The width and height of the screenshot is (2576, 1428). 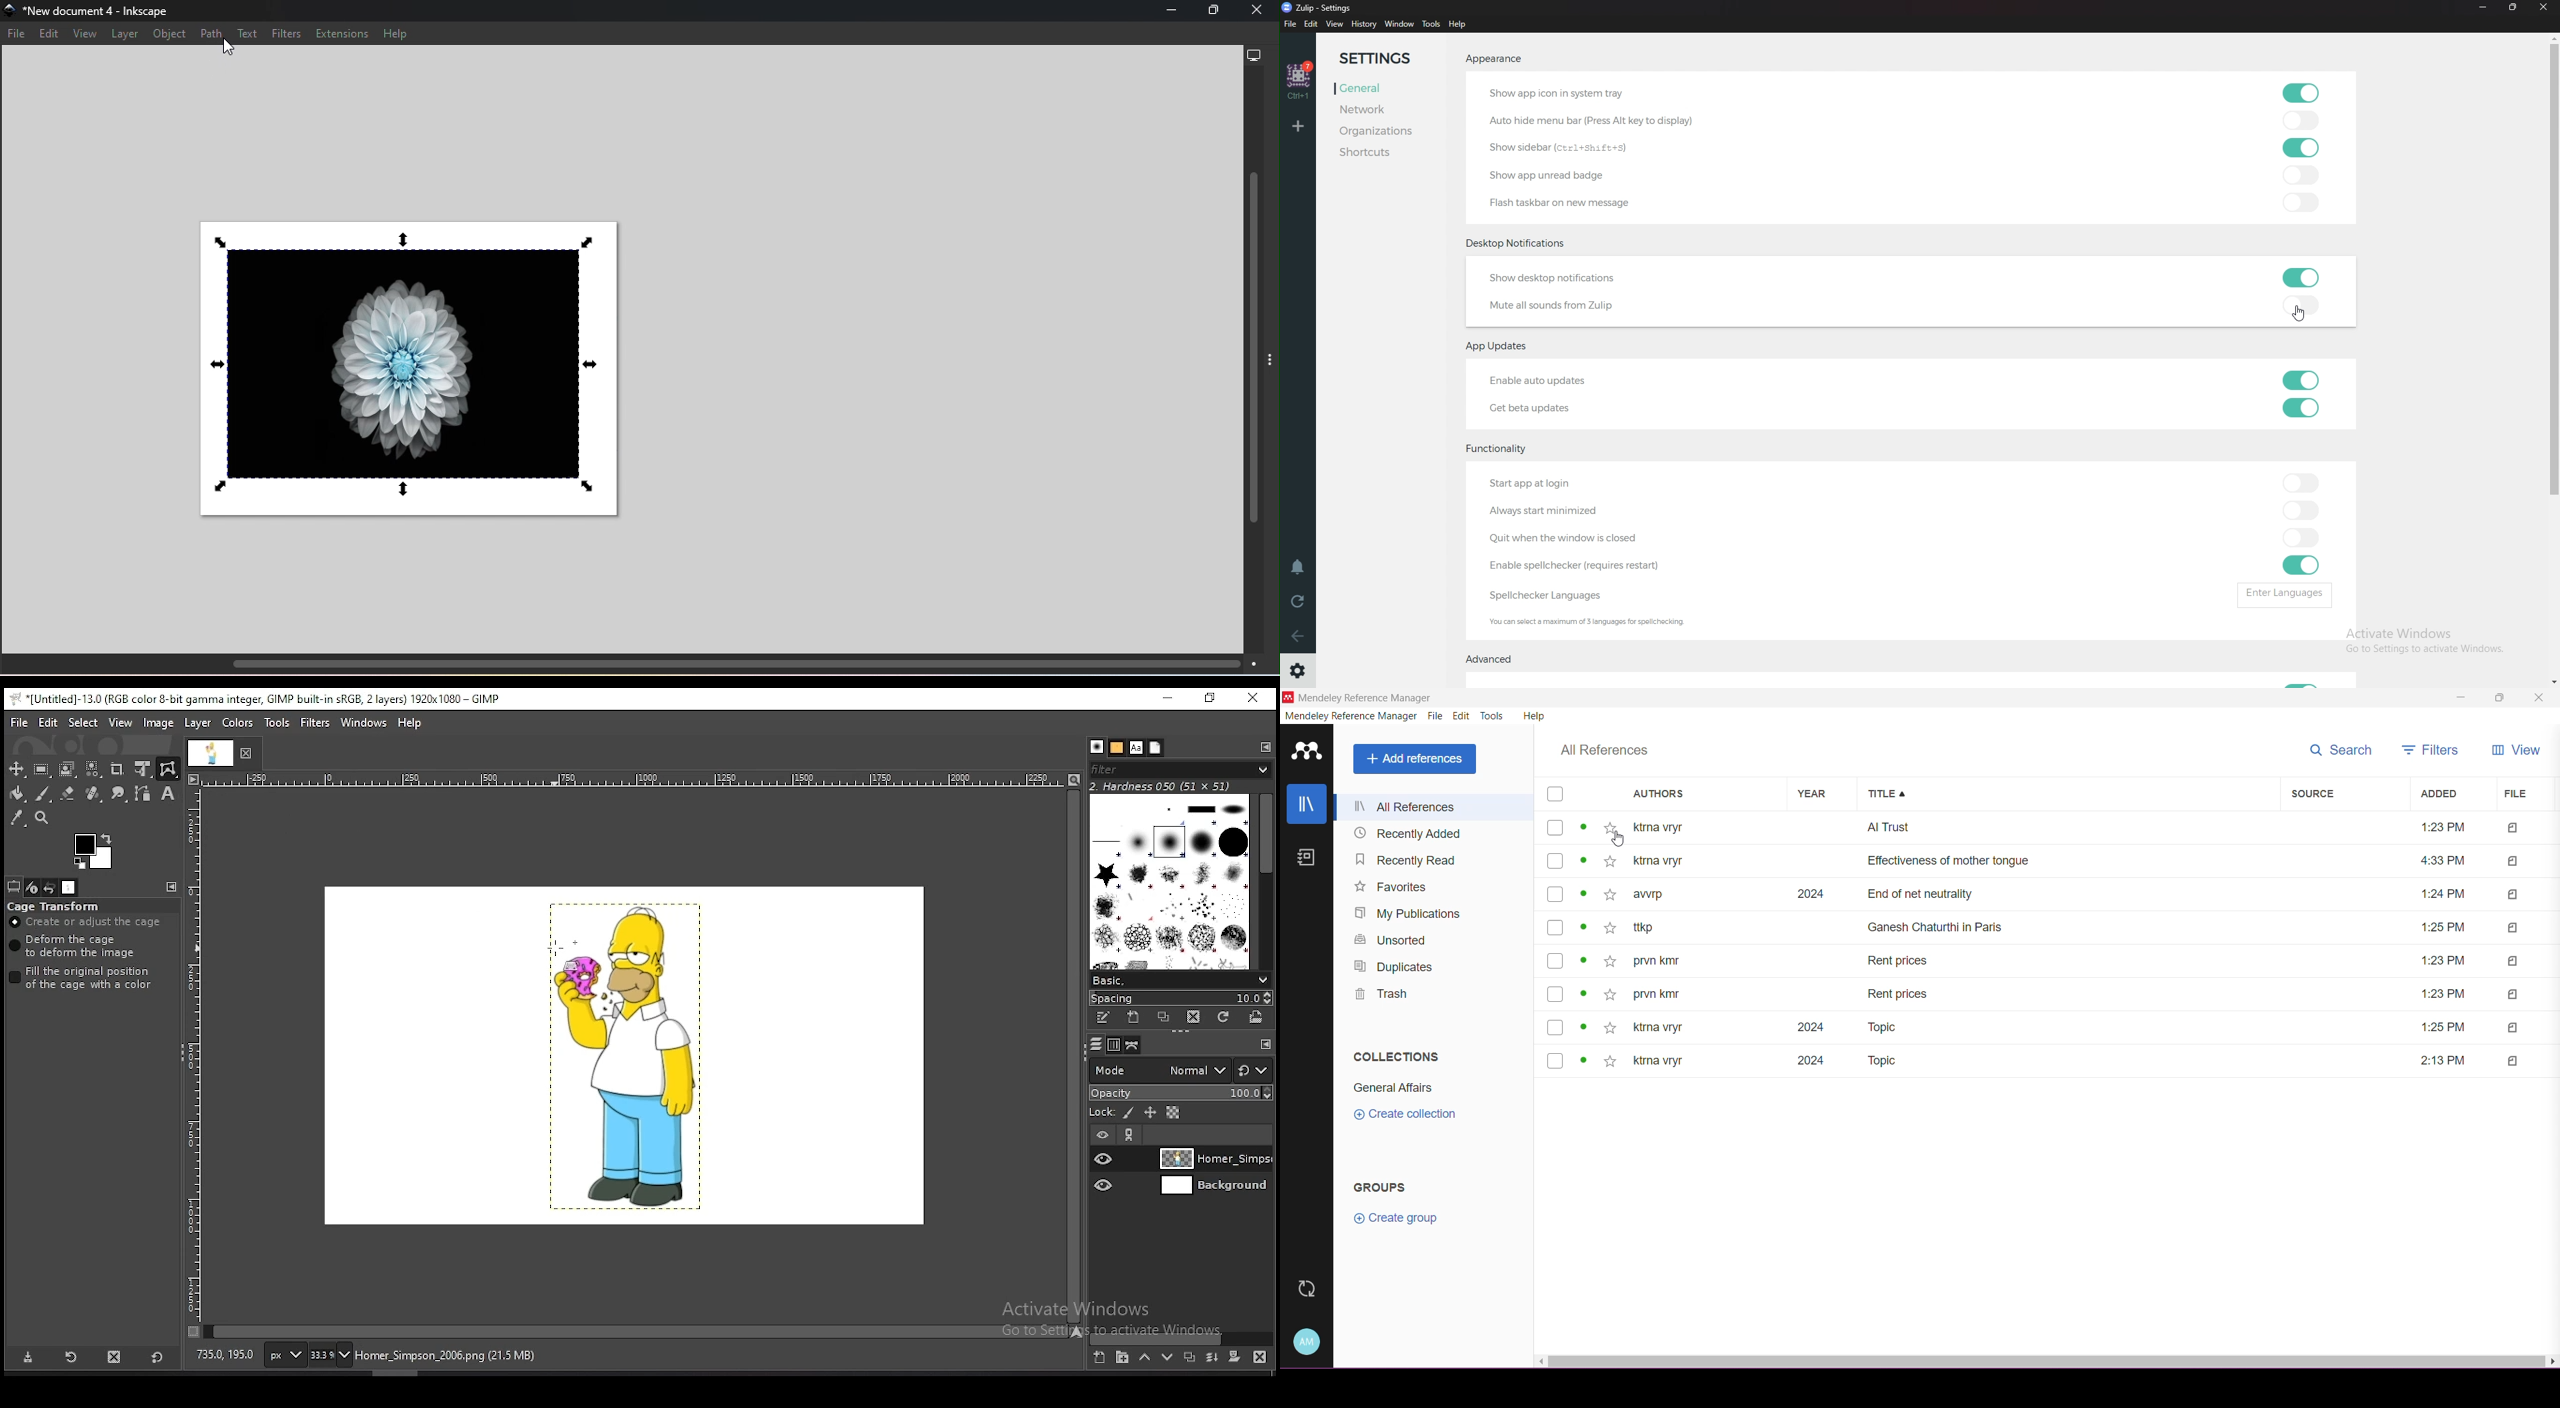 I want to click on File, so click(x=1436, y=716).